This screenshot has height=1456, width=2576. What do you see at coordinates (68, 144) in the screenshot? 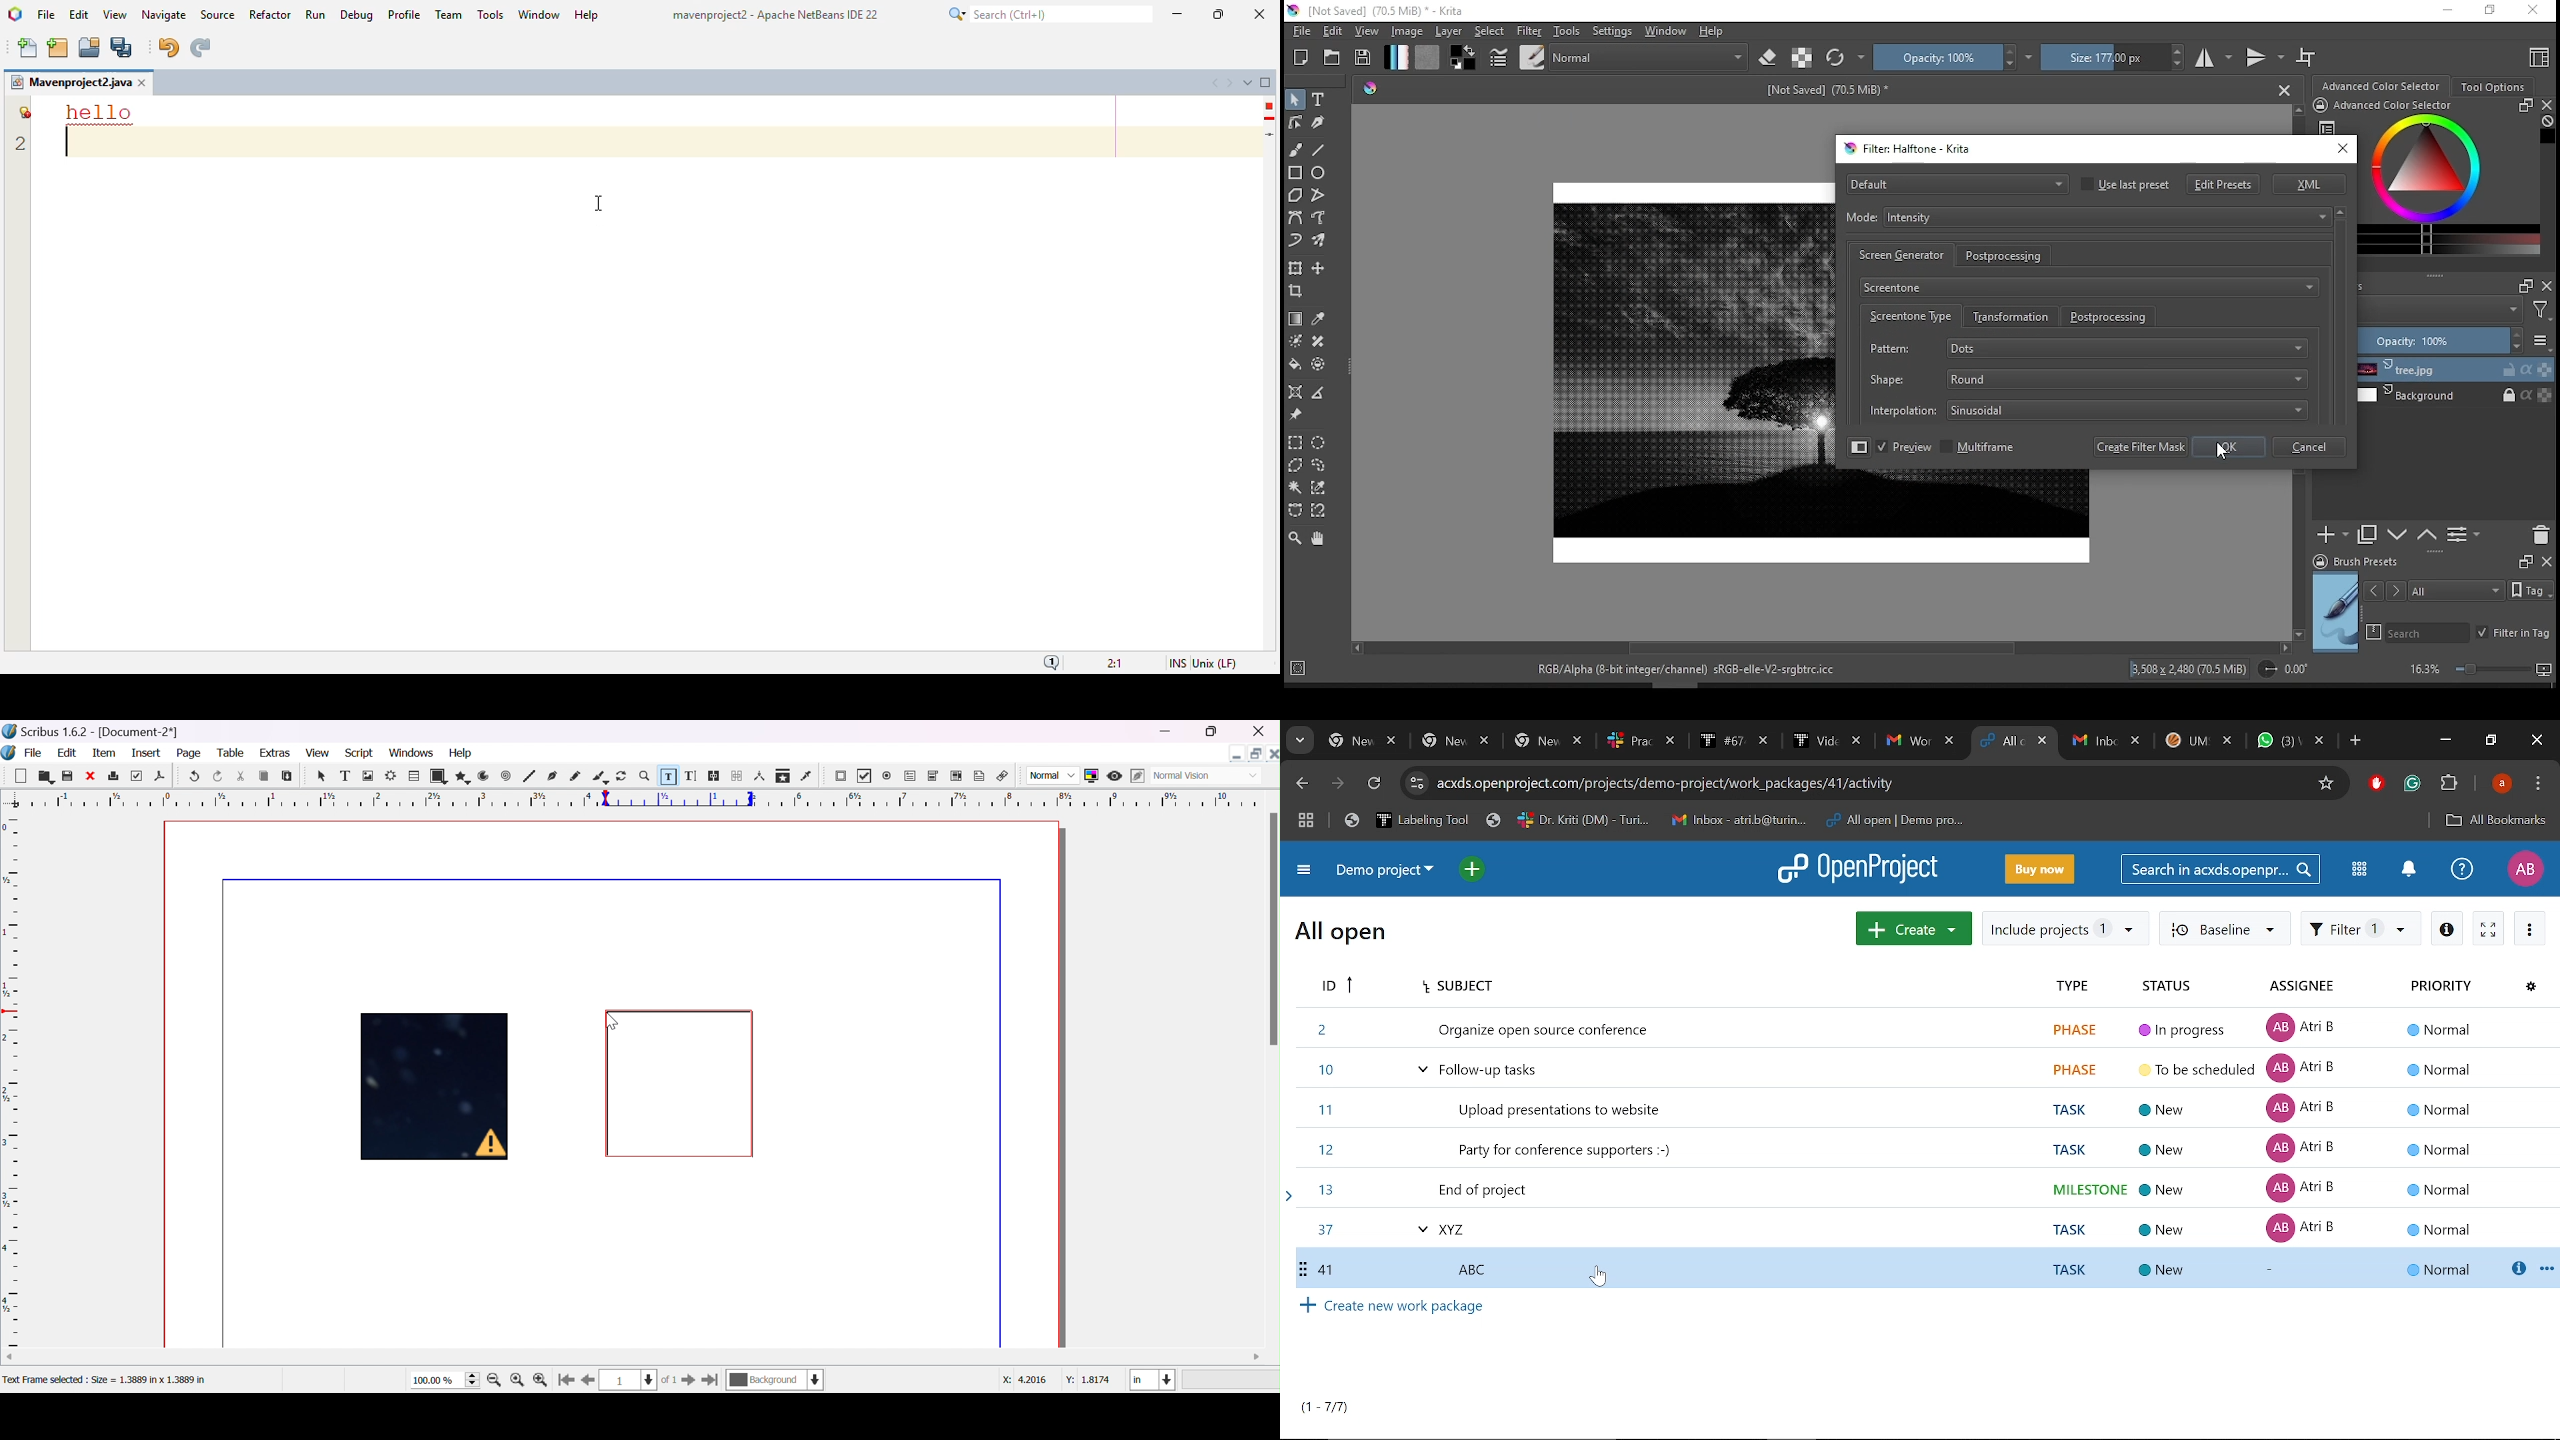
I see `text insertion point` at bounding box center [68, 144].